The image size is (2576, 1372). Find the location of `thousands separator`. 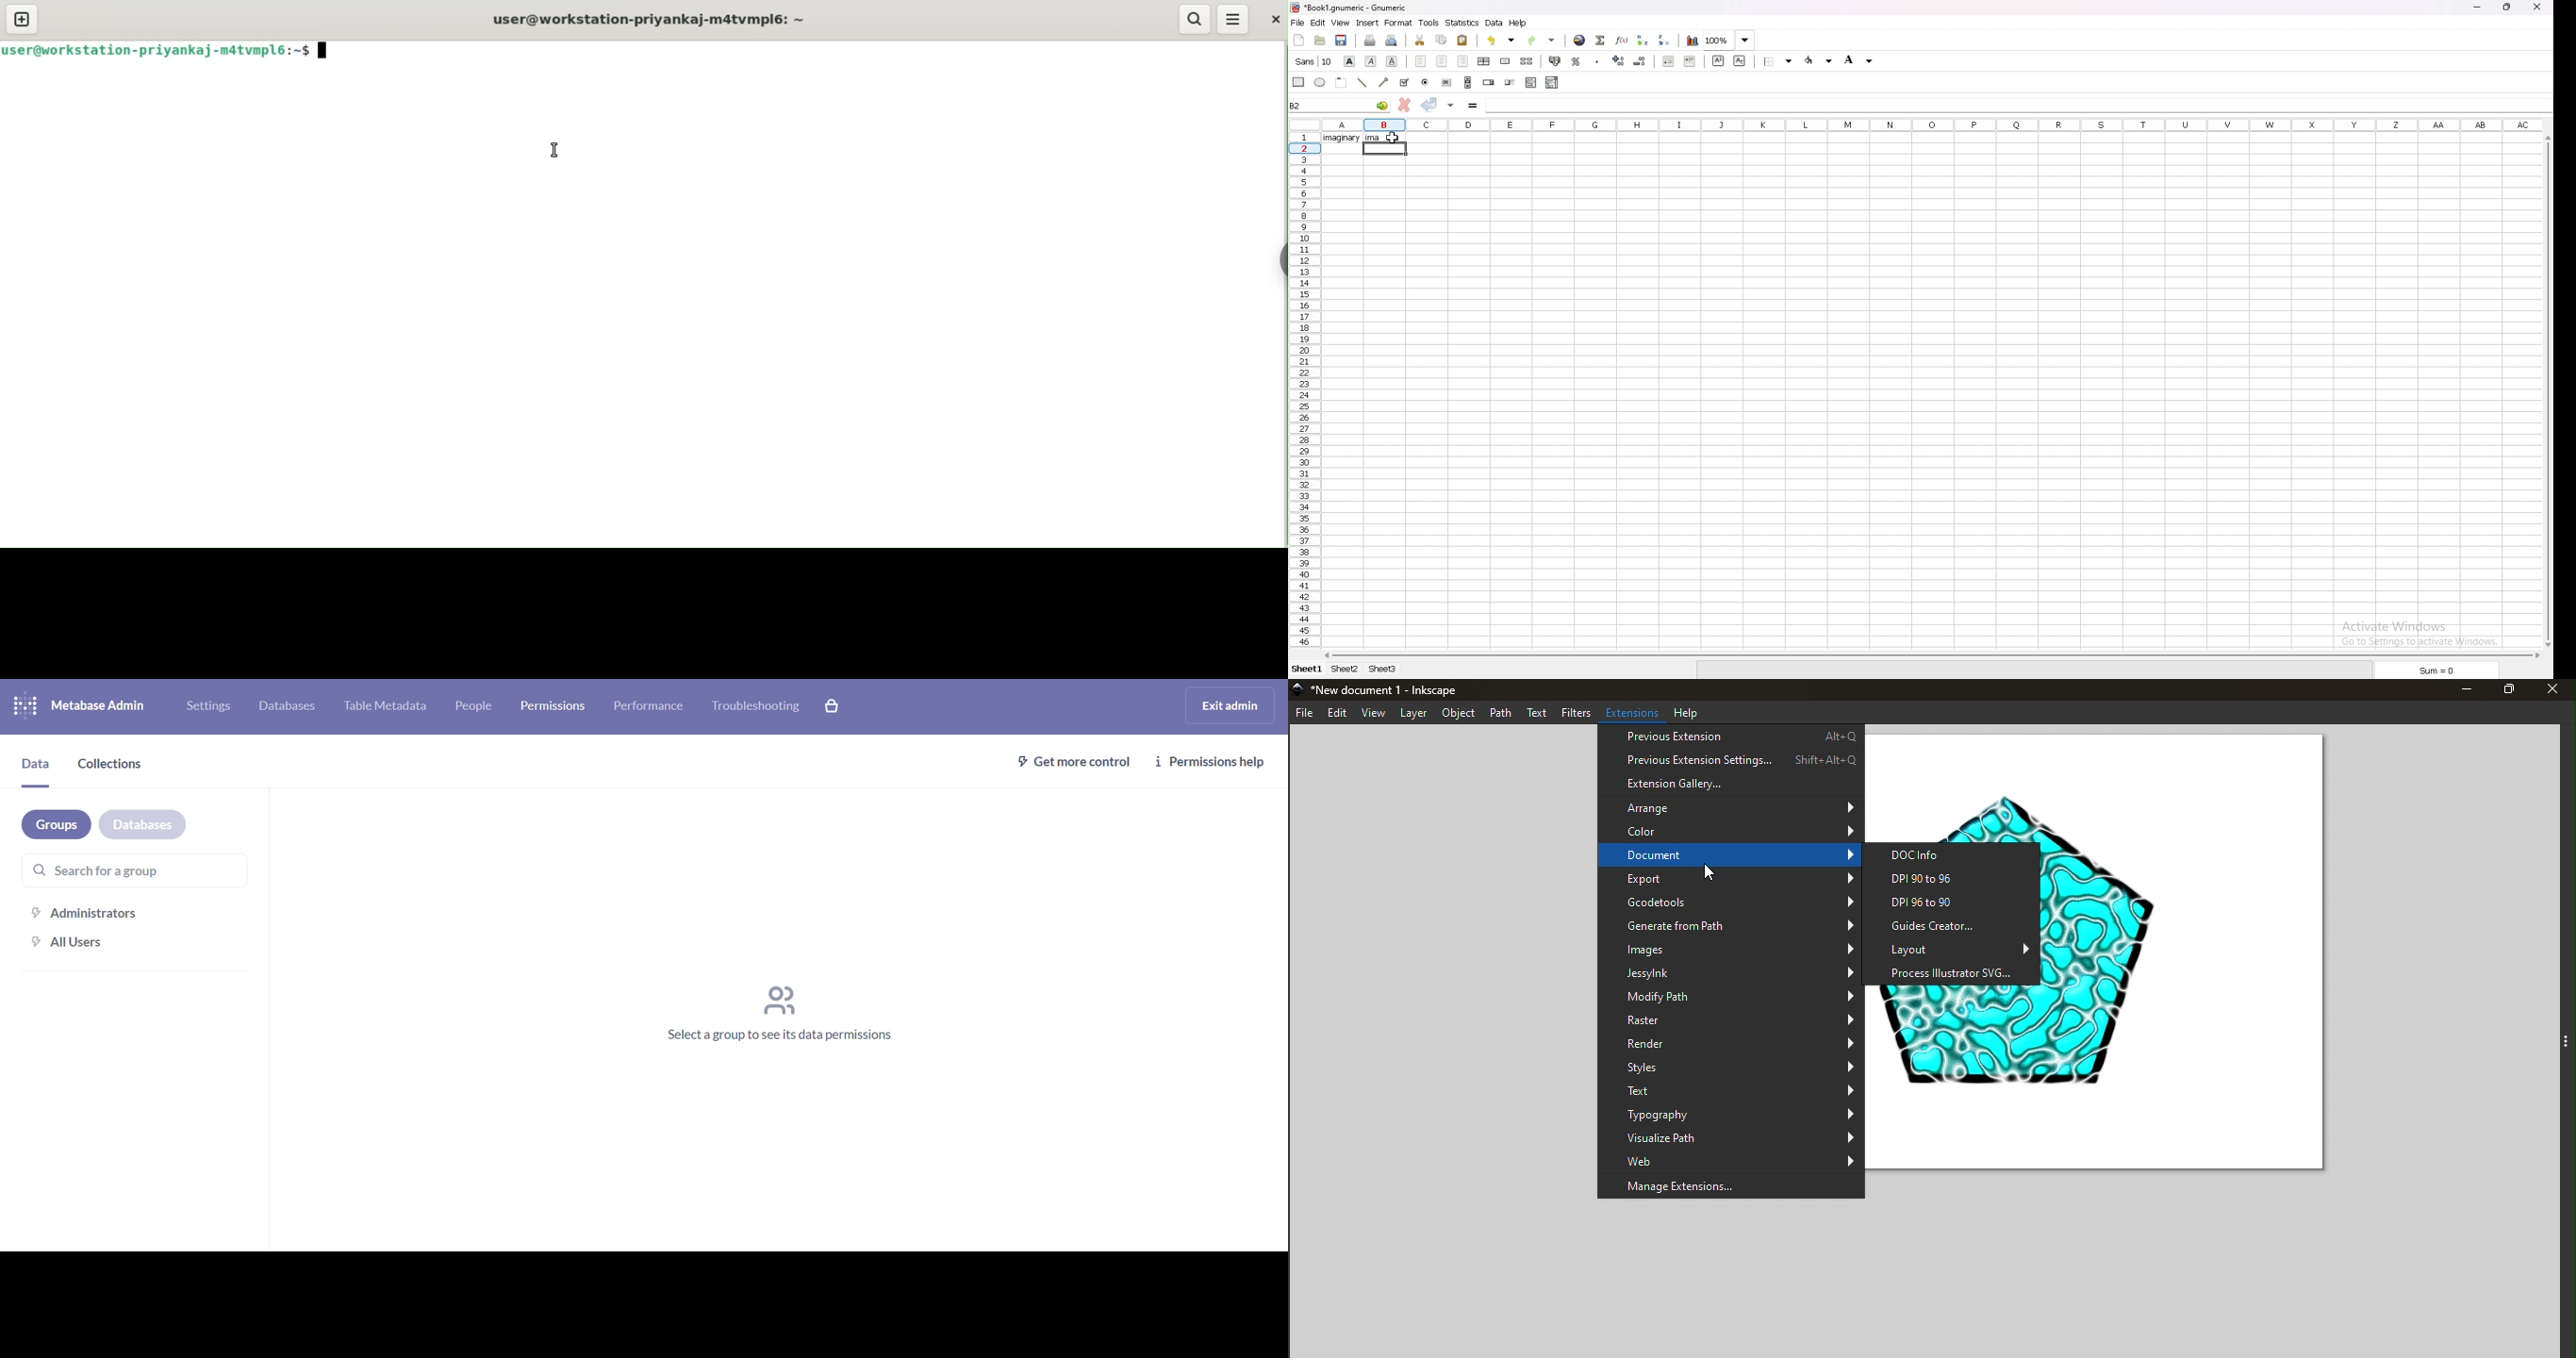

thousands separator is located at coordinates (1597, 61).